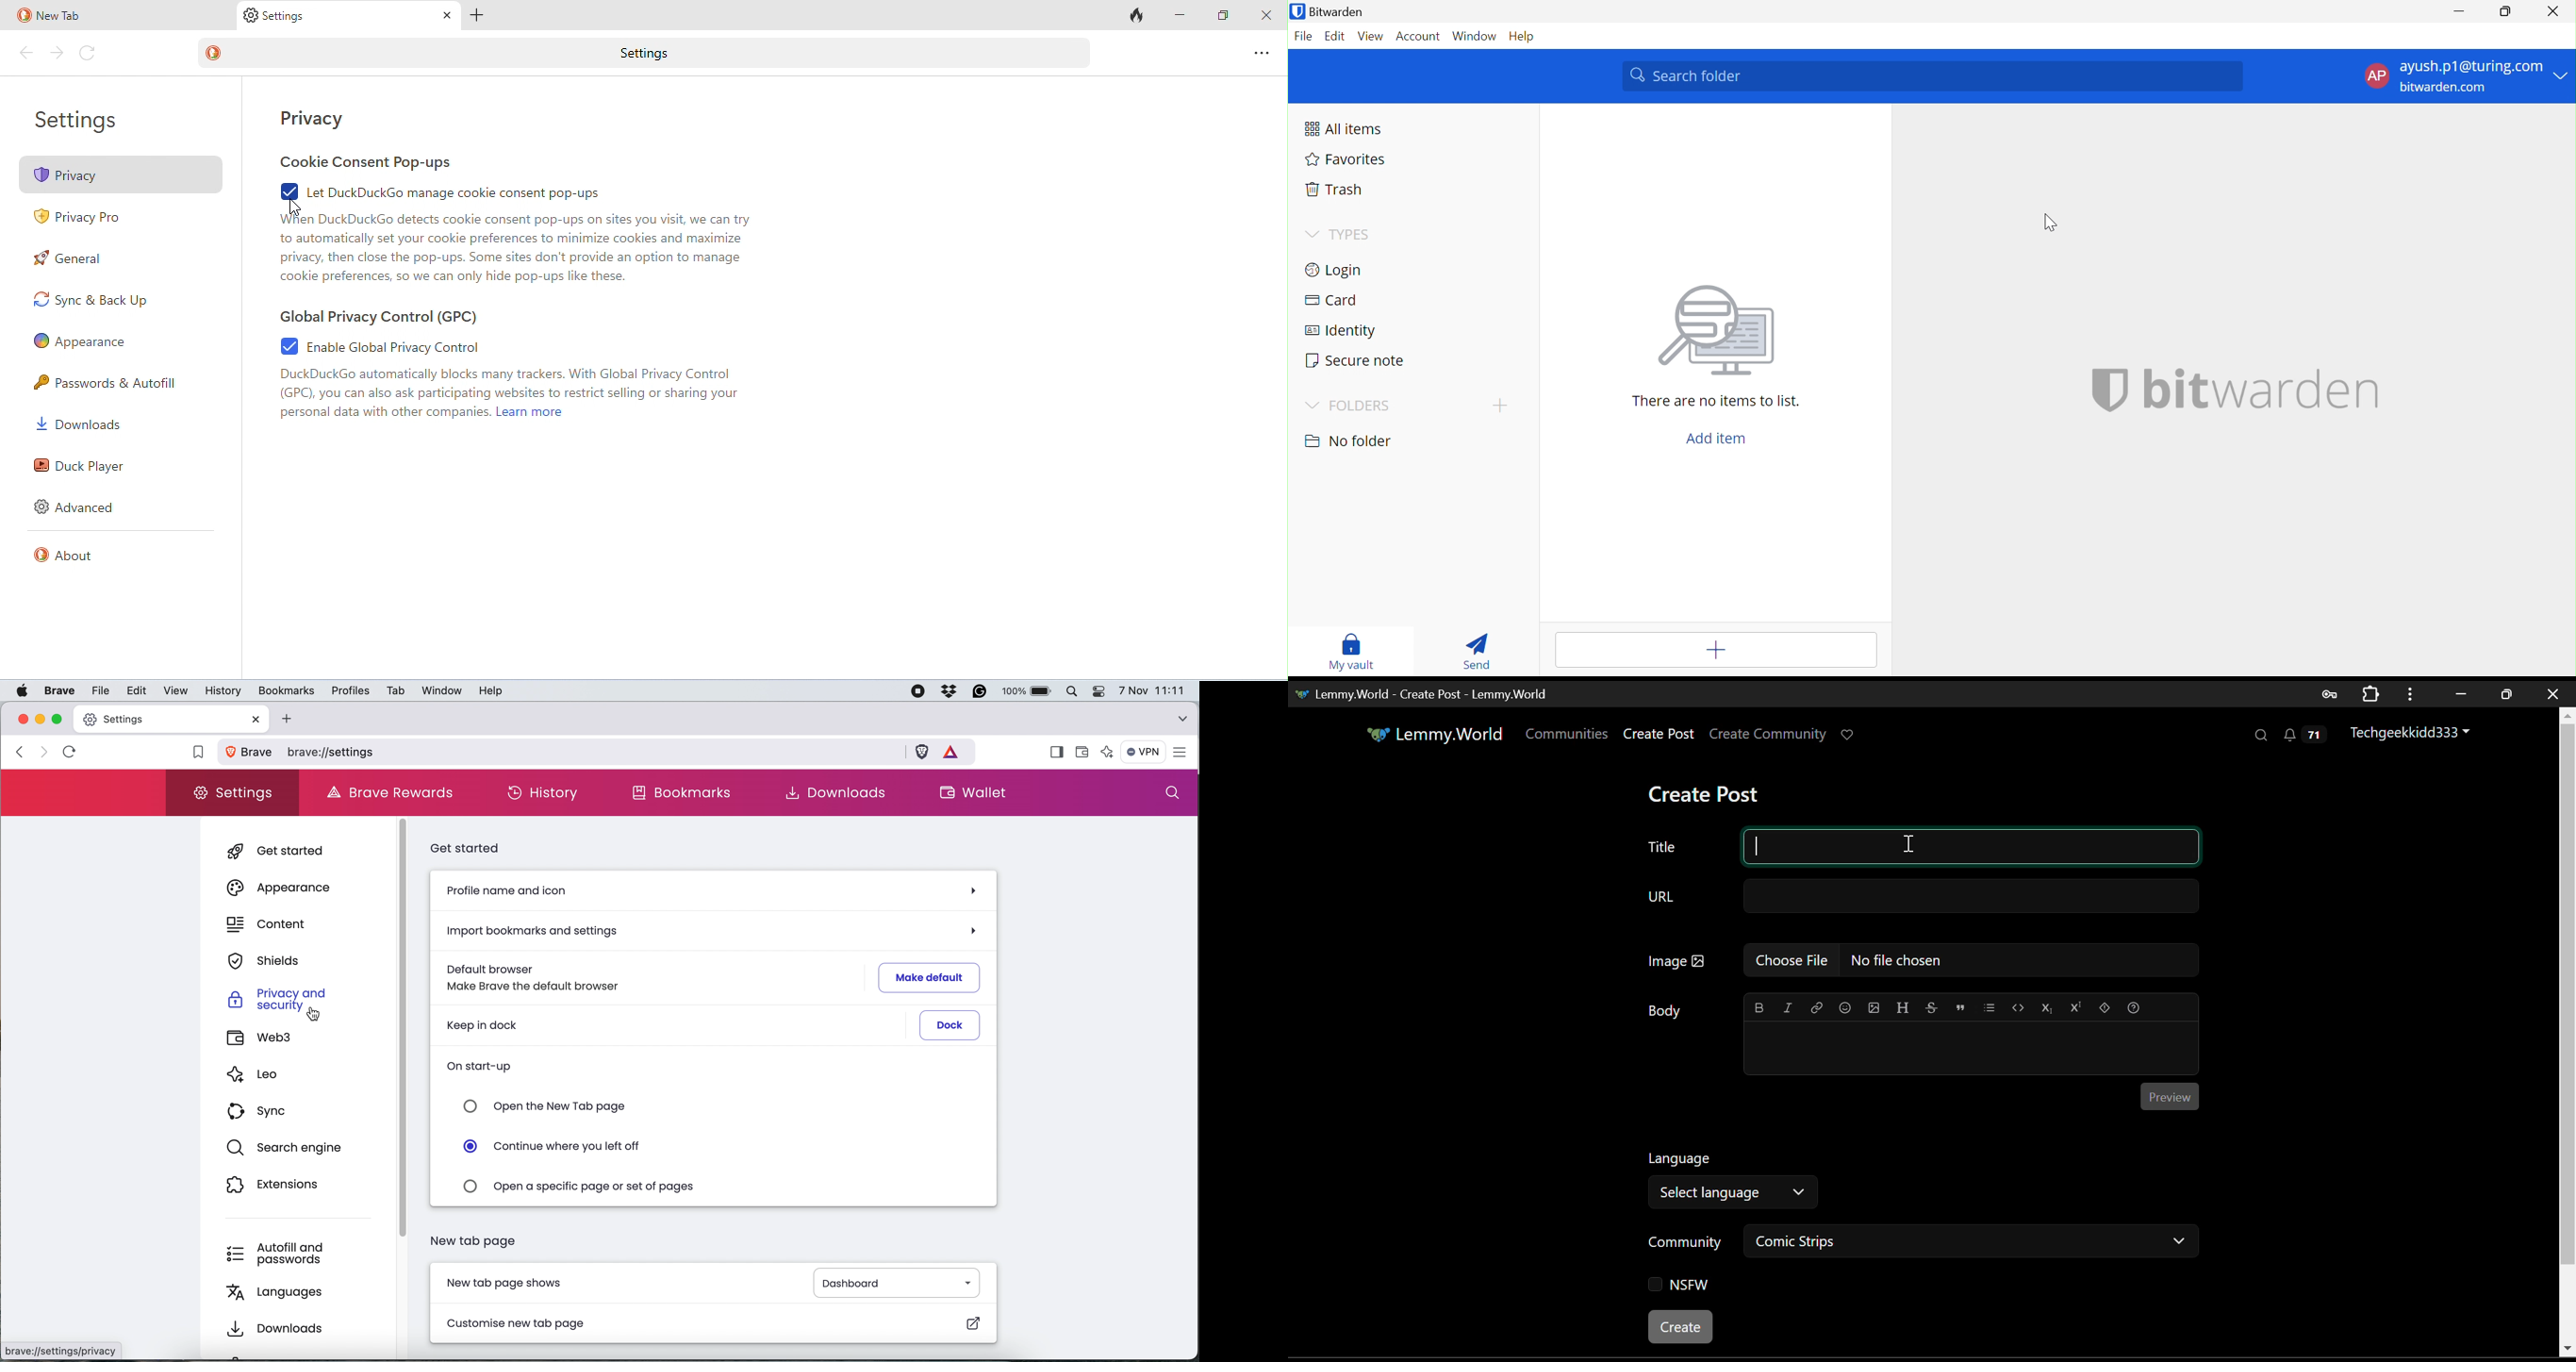  Describe the element at coordinates (2104, 1007) in the screenshot. I see `spoiler` at that location.